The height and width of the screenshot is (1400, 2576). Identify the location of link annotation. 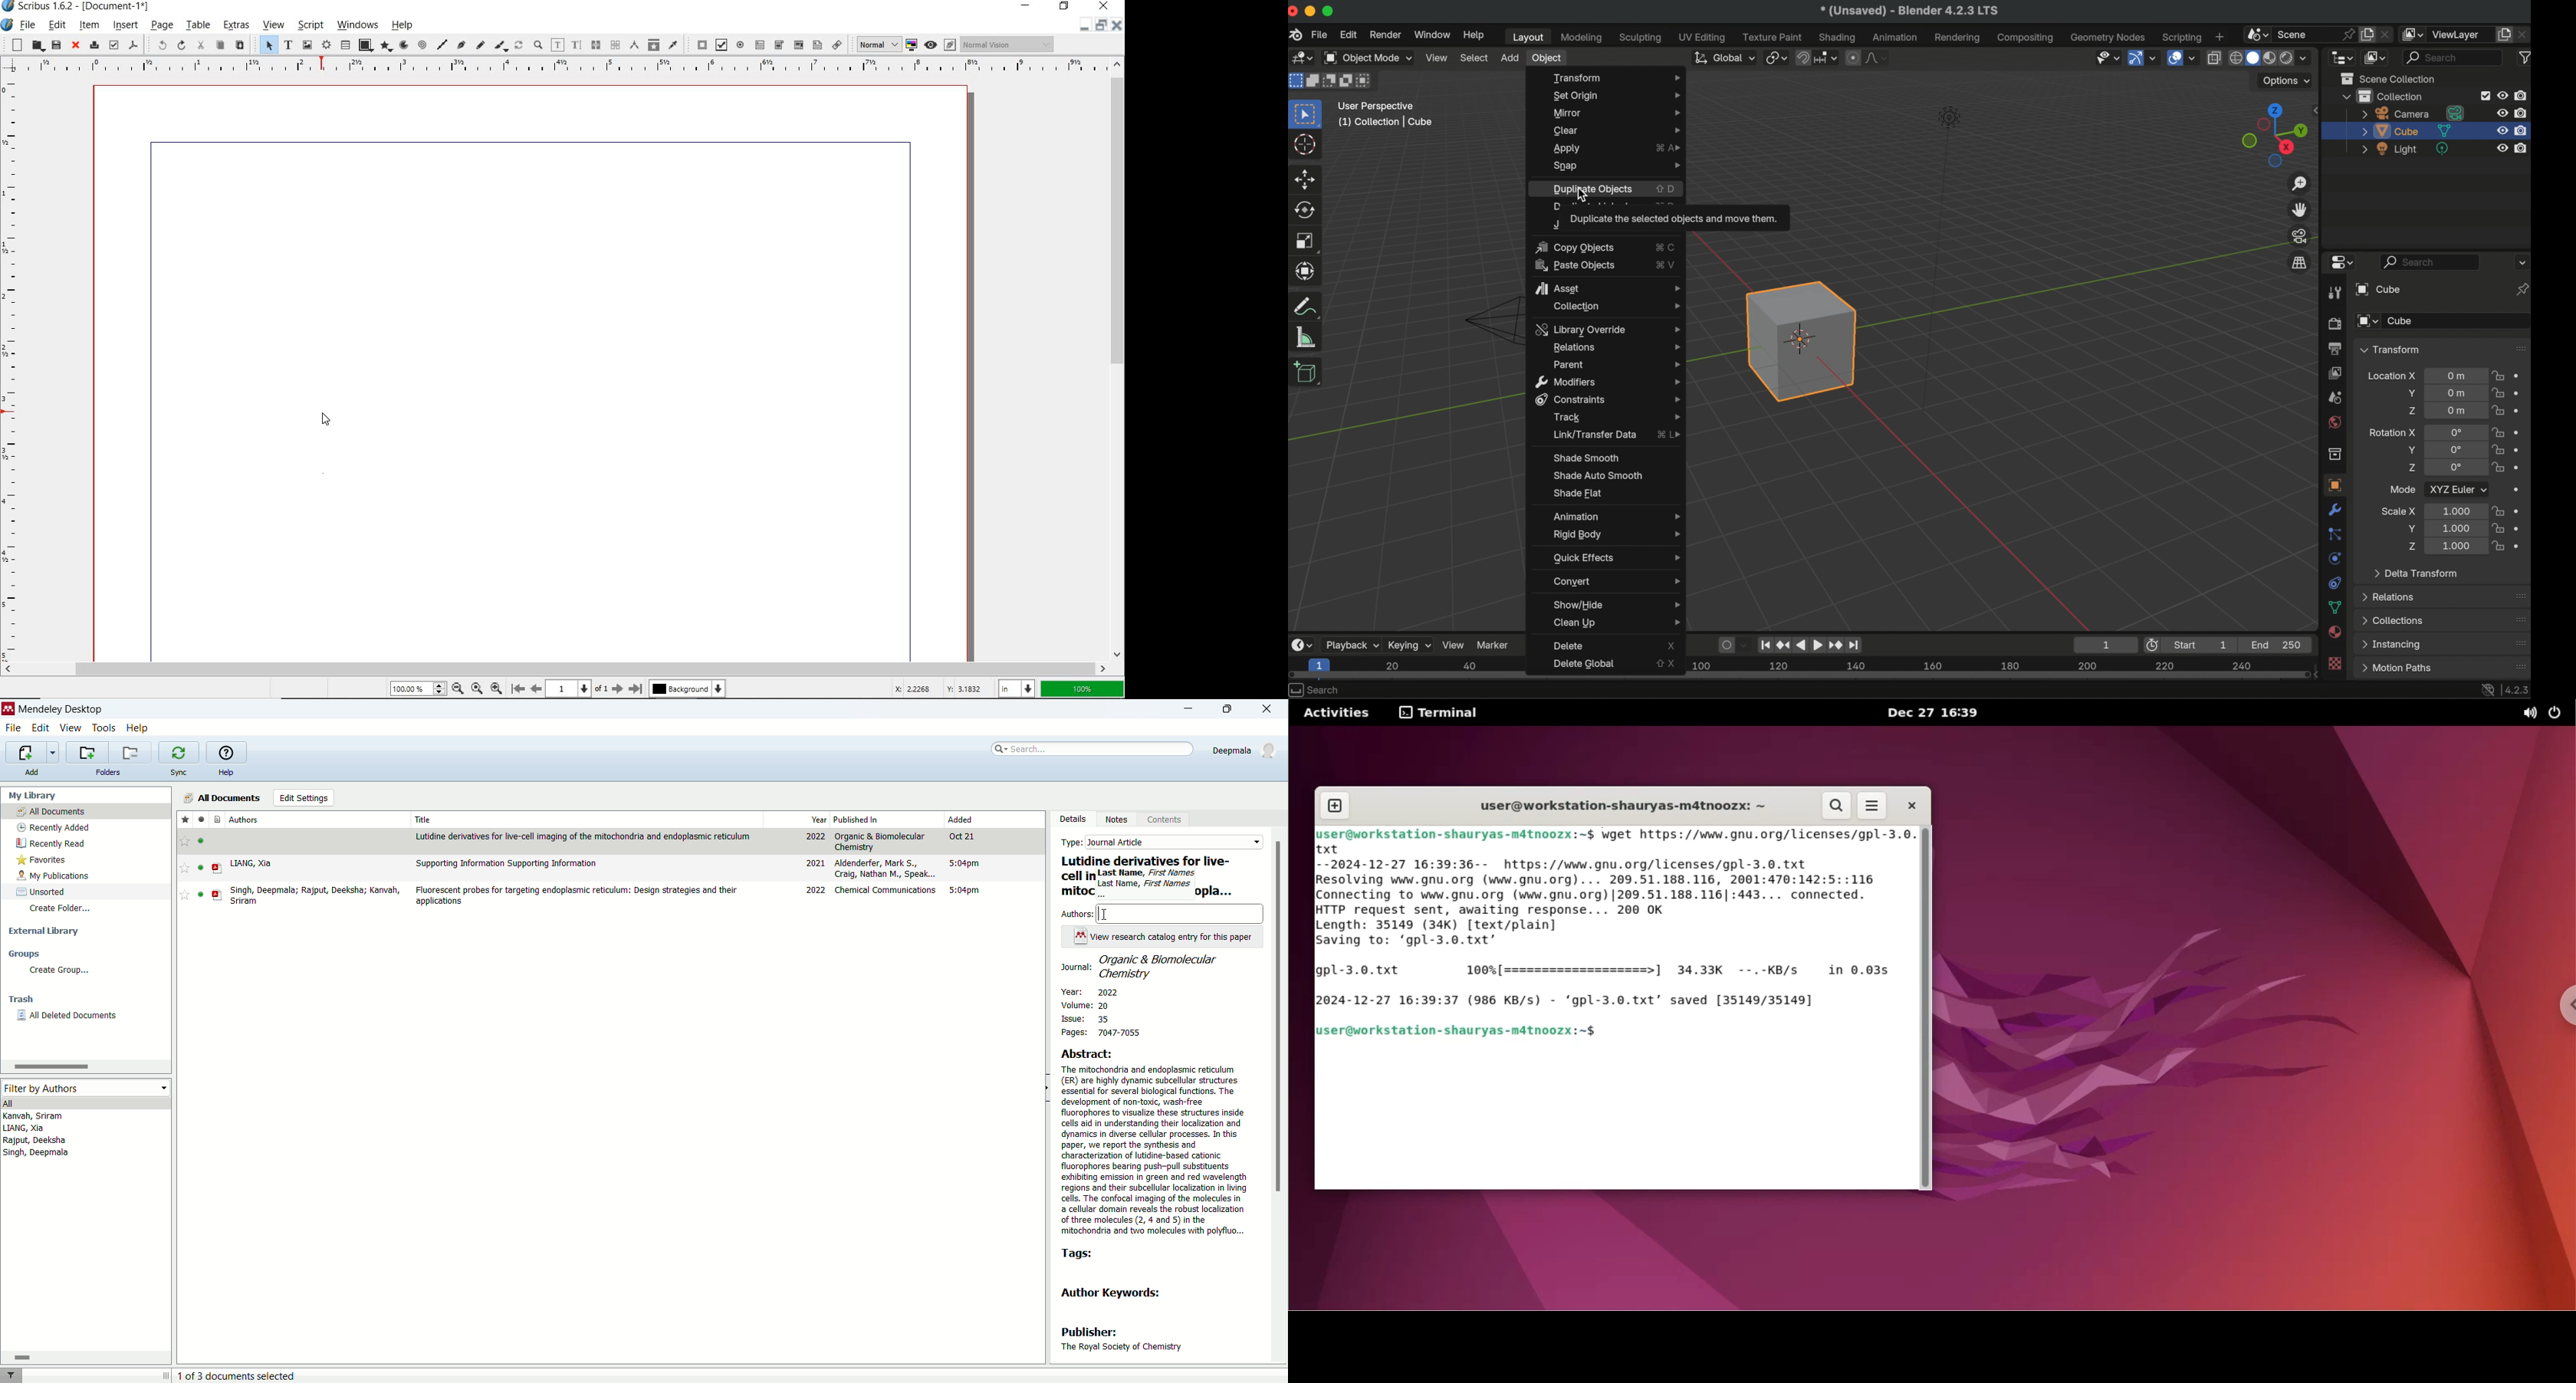
(838, 44).